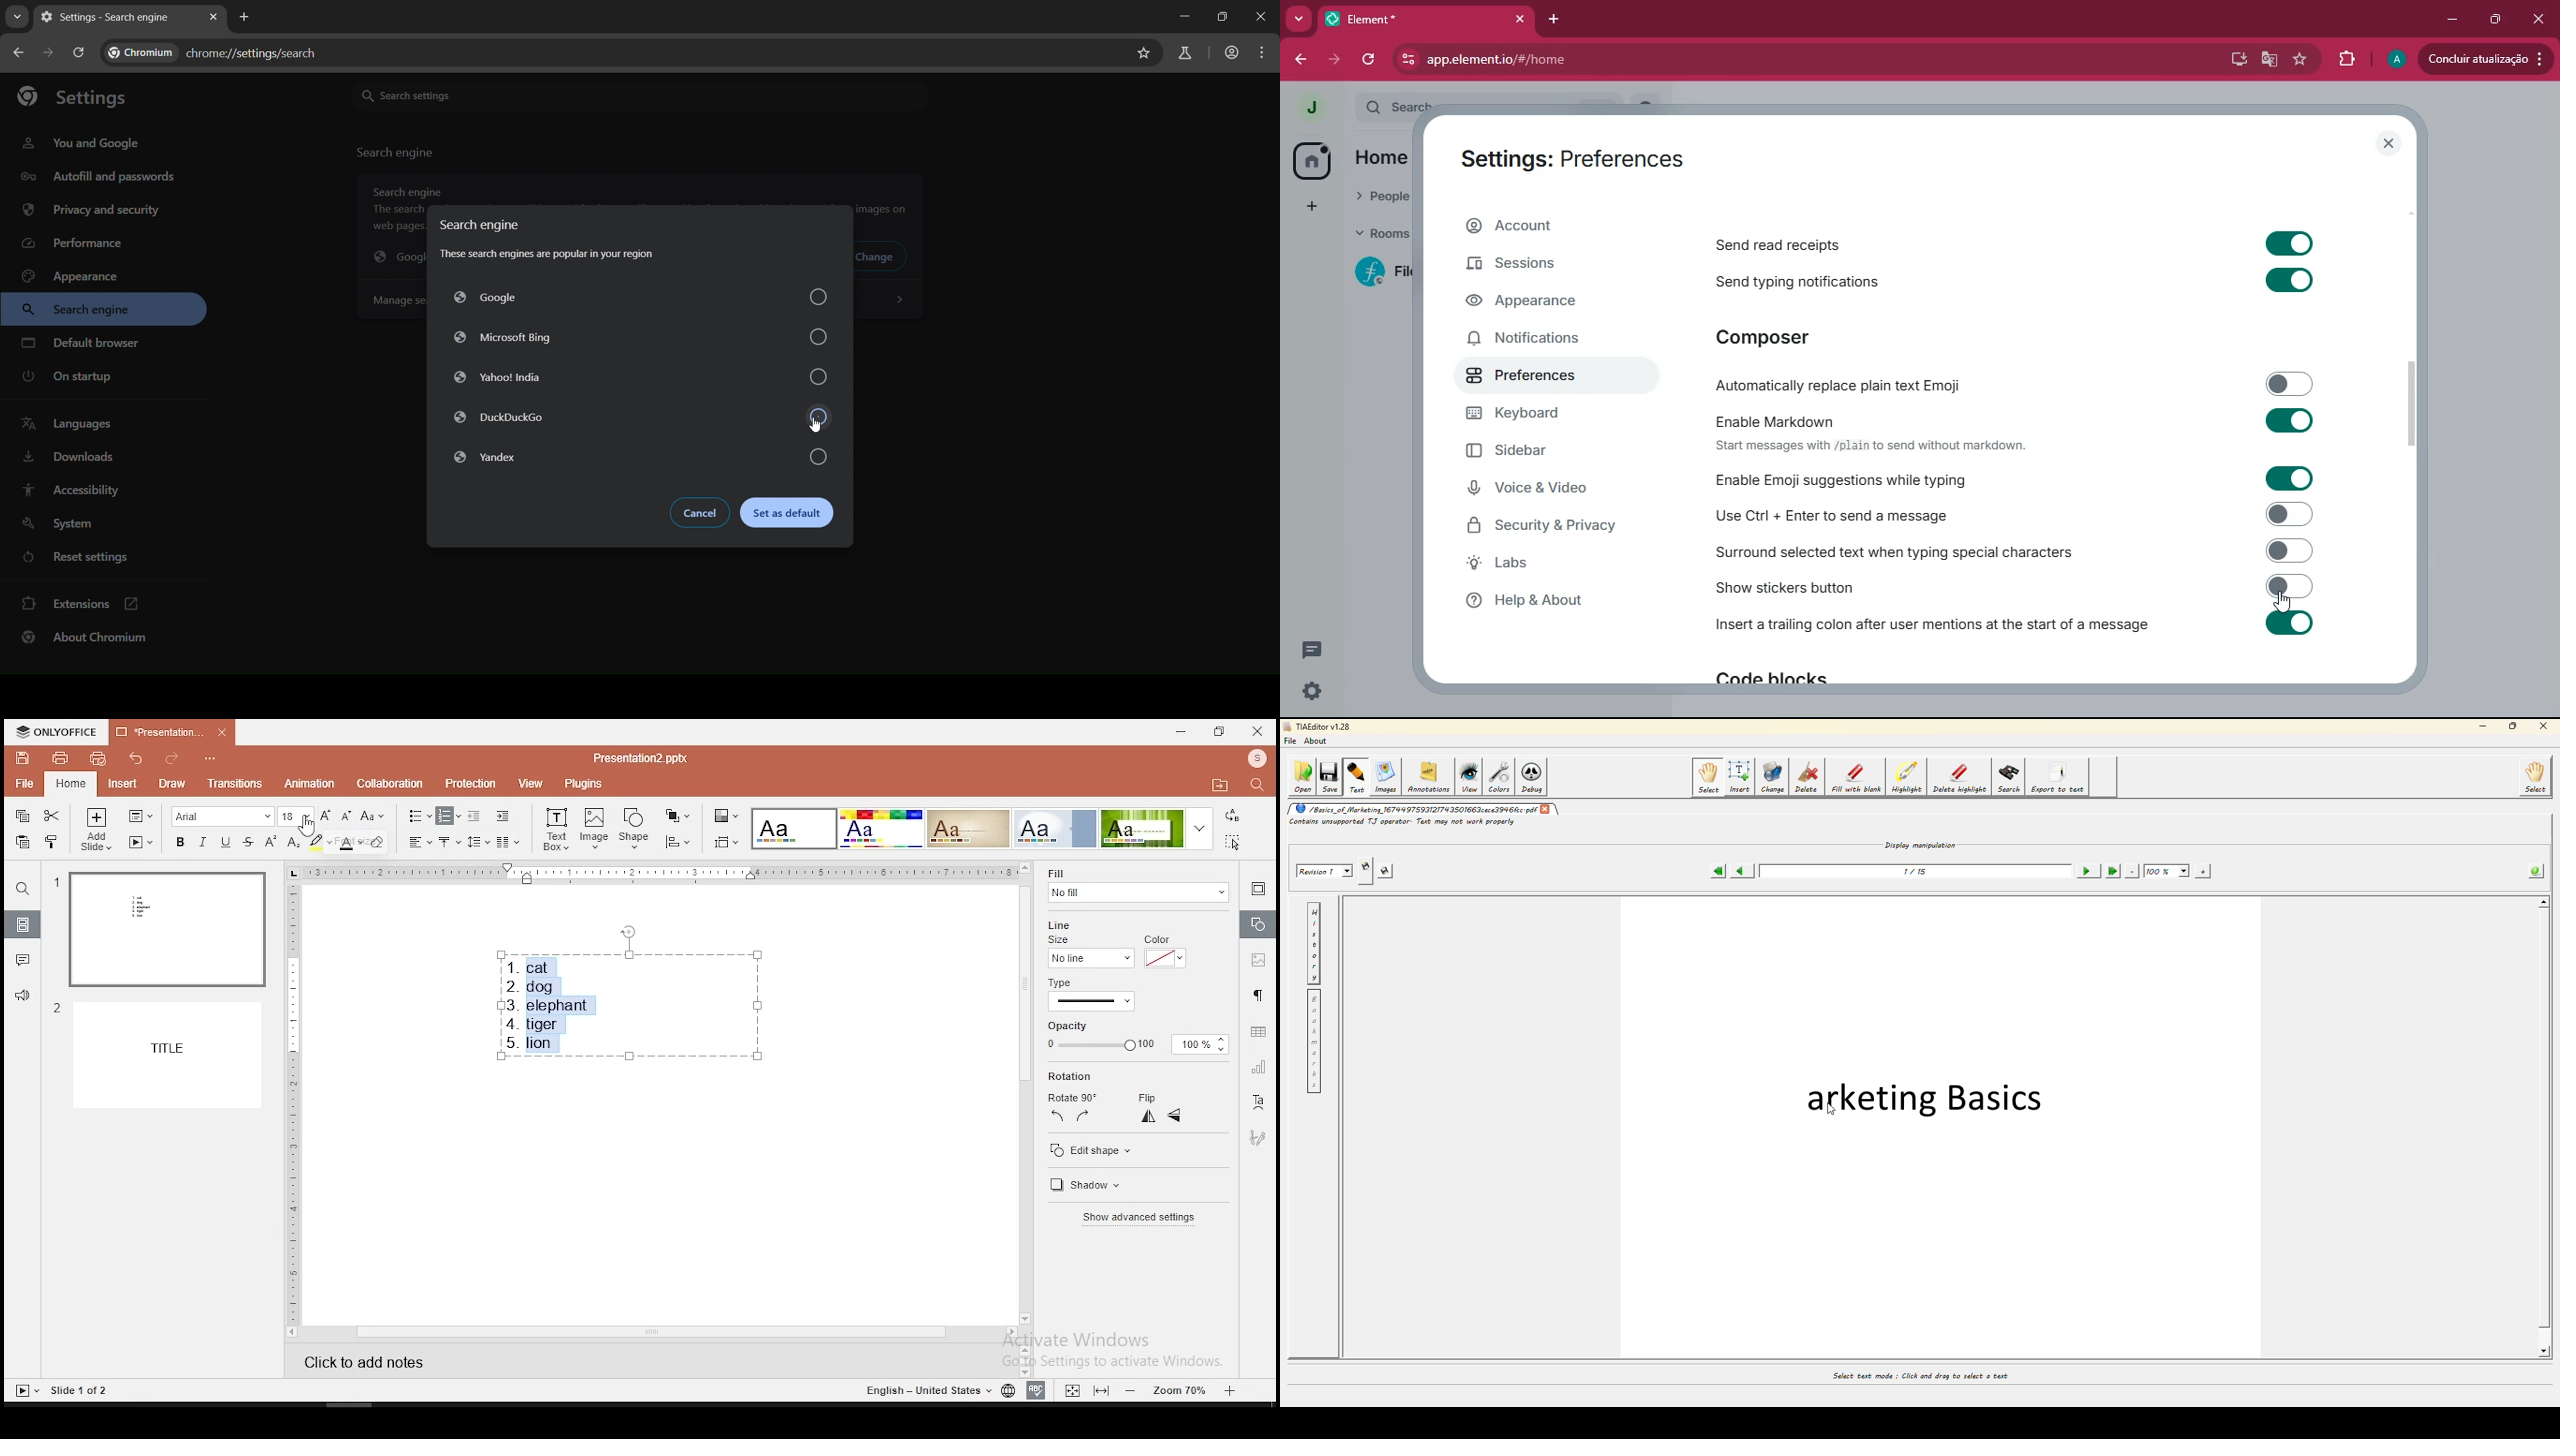 The width and height of the screenshot is (2576, 1456). Describe the element at coordinates (176, 842) in the screenshot. I see `bold` at that location.